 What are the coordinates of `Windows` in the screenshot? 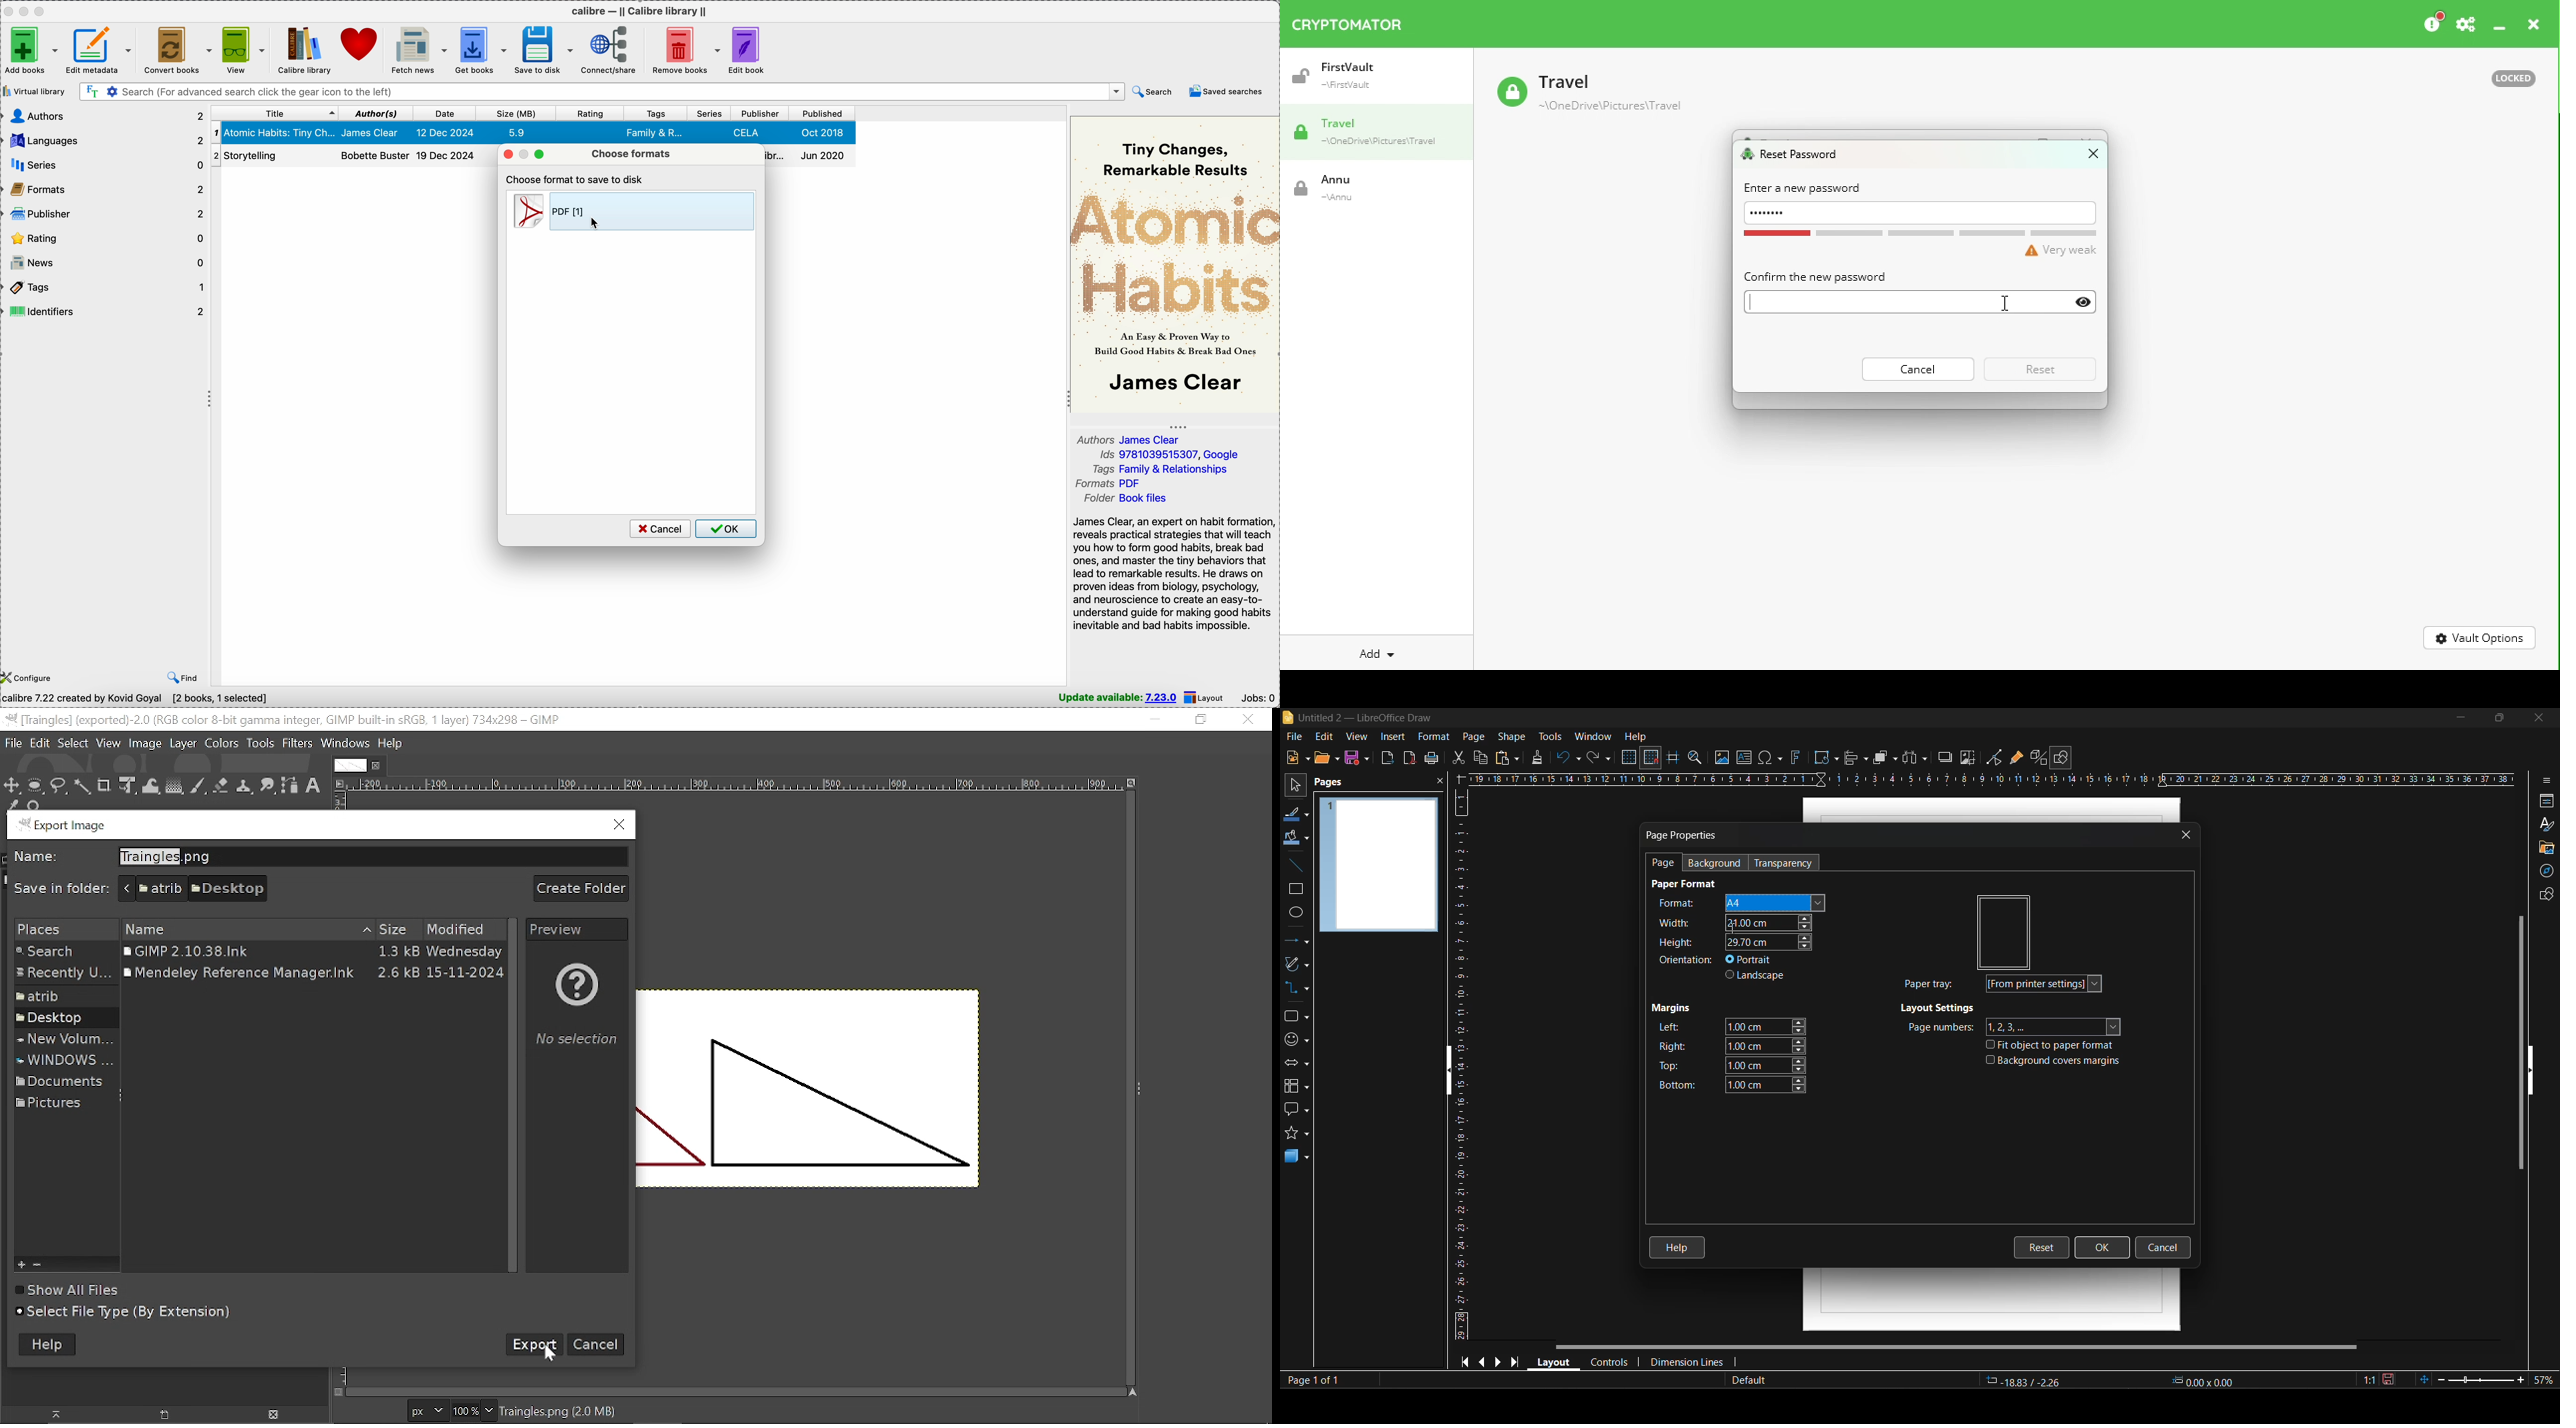 It's located at (346, 745).